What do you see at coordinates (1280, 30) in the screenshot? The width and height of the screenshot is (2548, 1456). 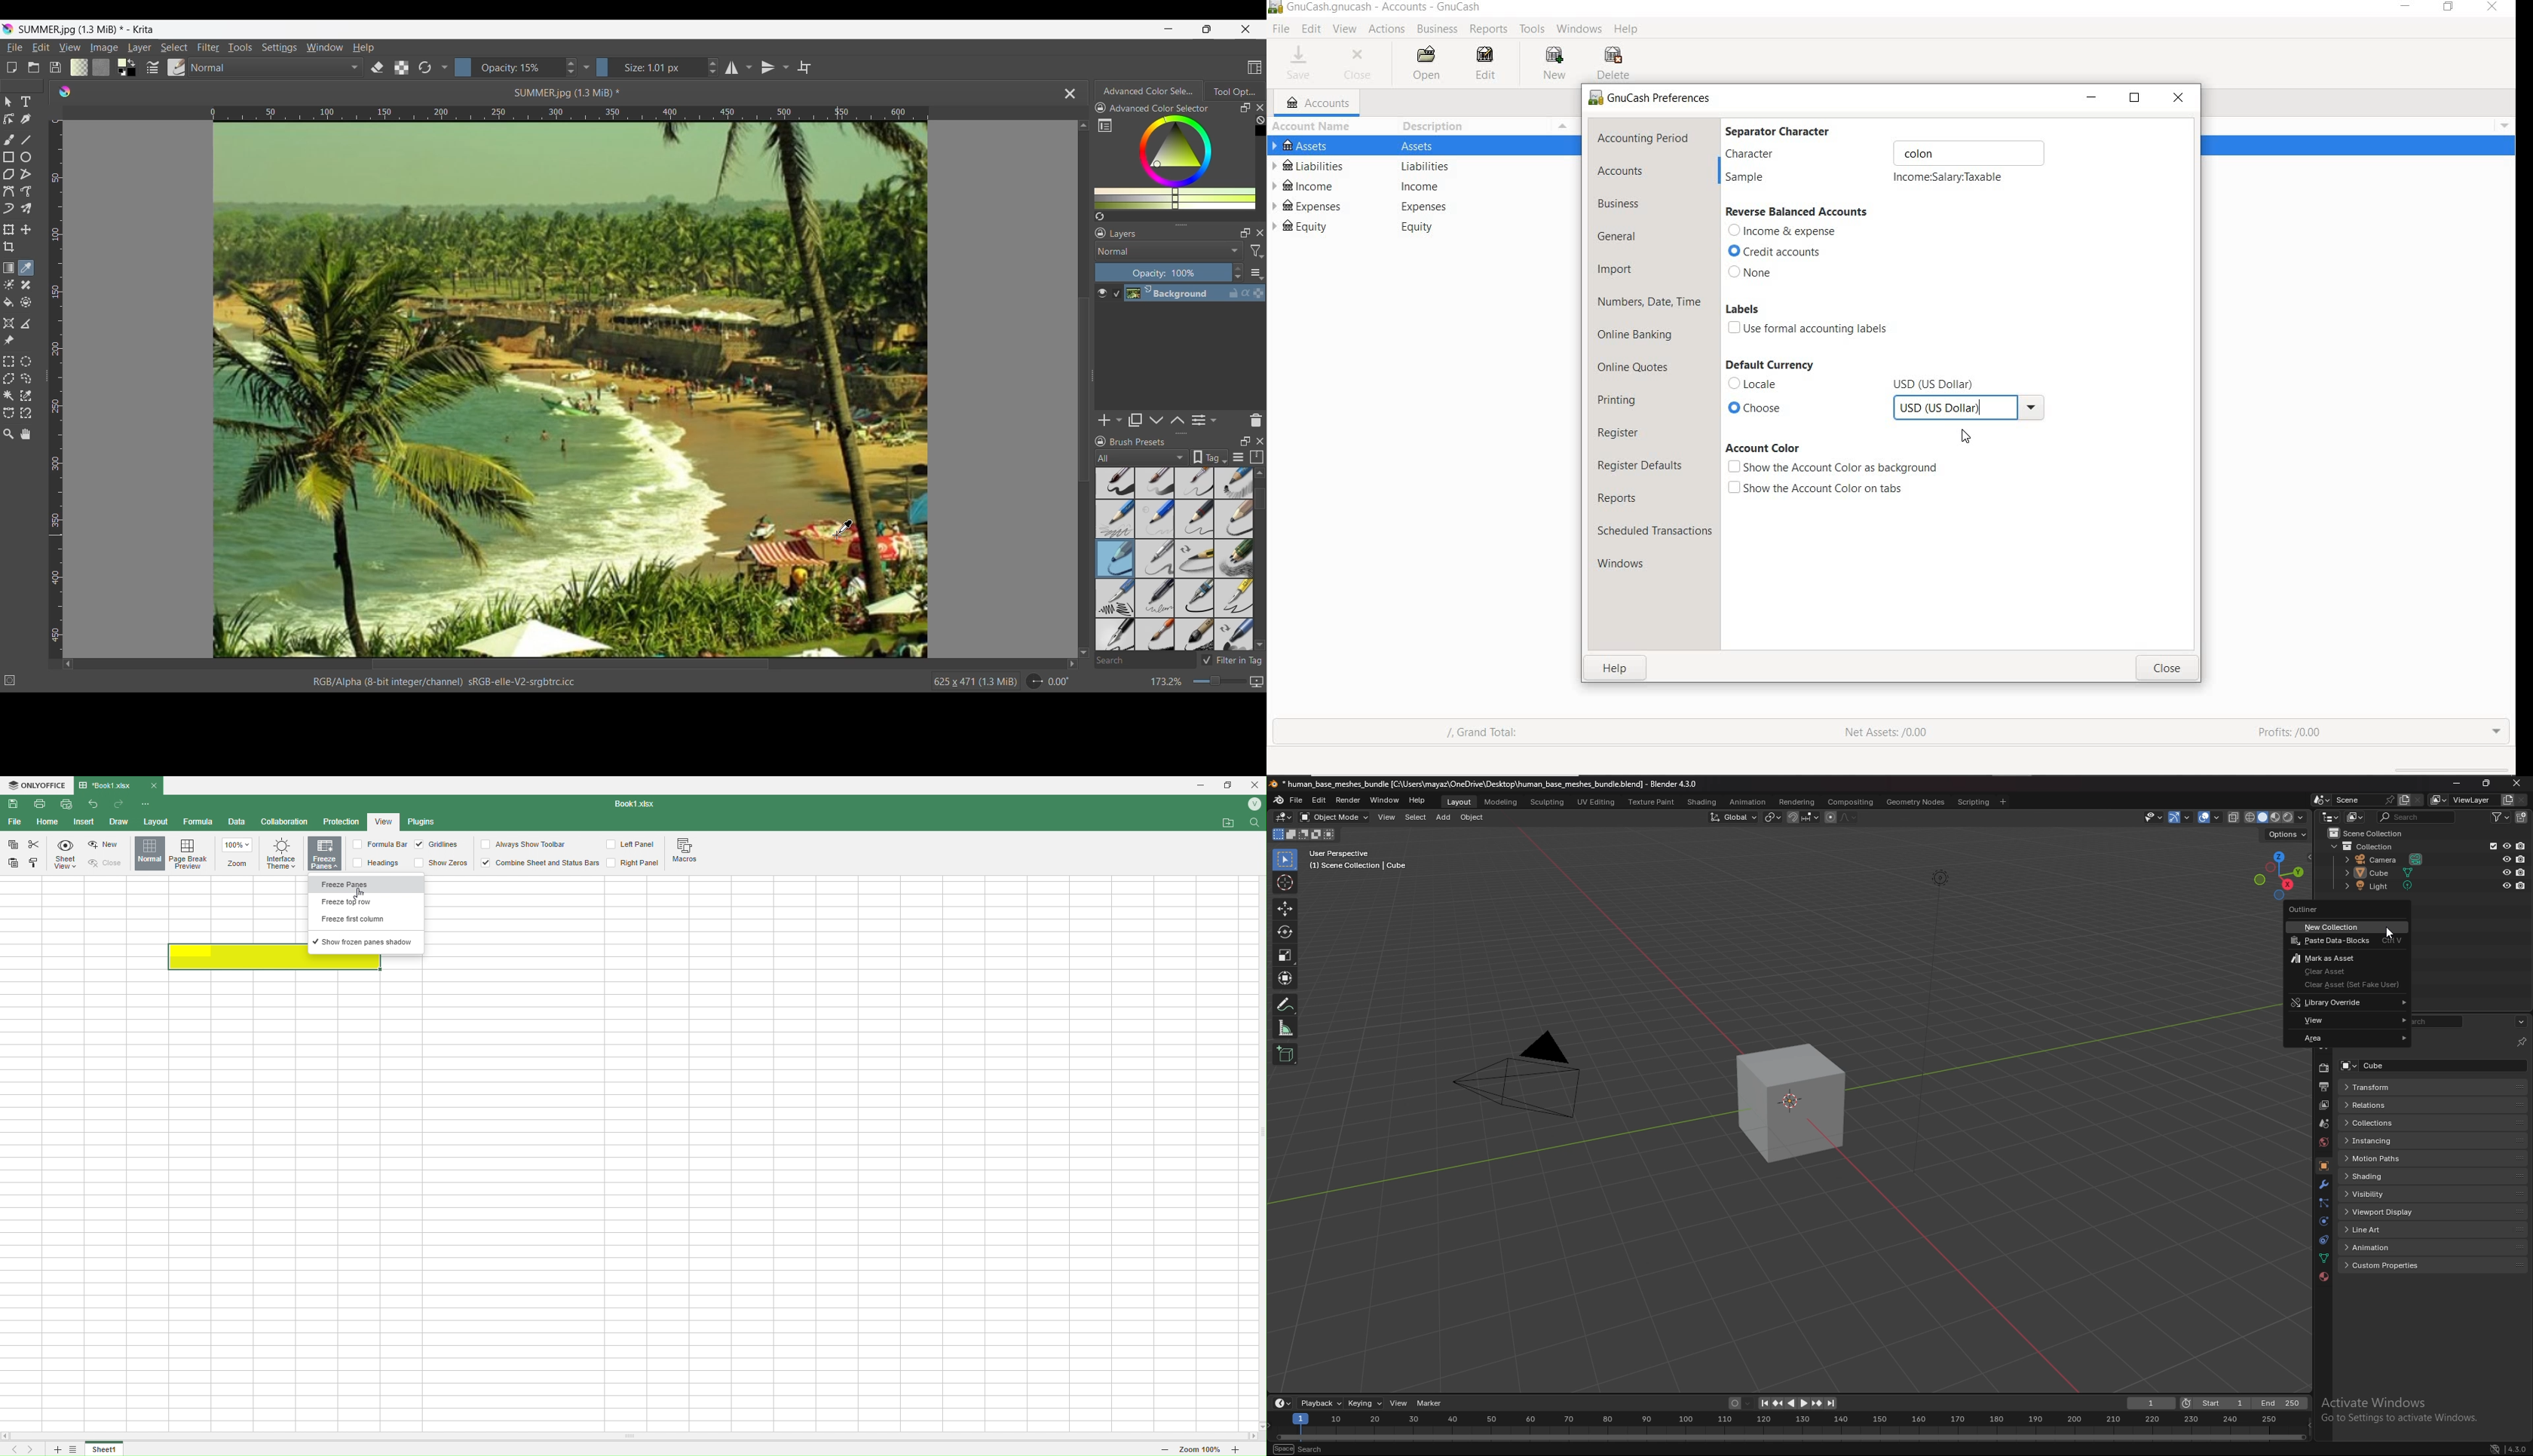 I see `FILE` at bounding box center [1280, 30].